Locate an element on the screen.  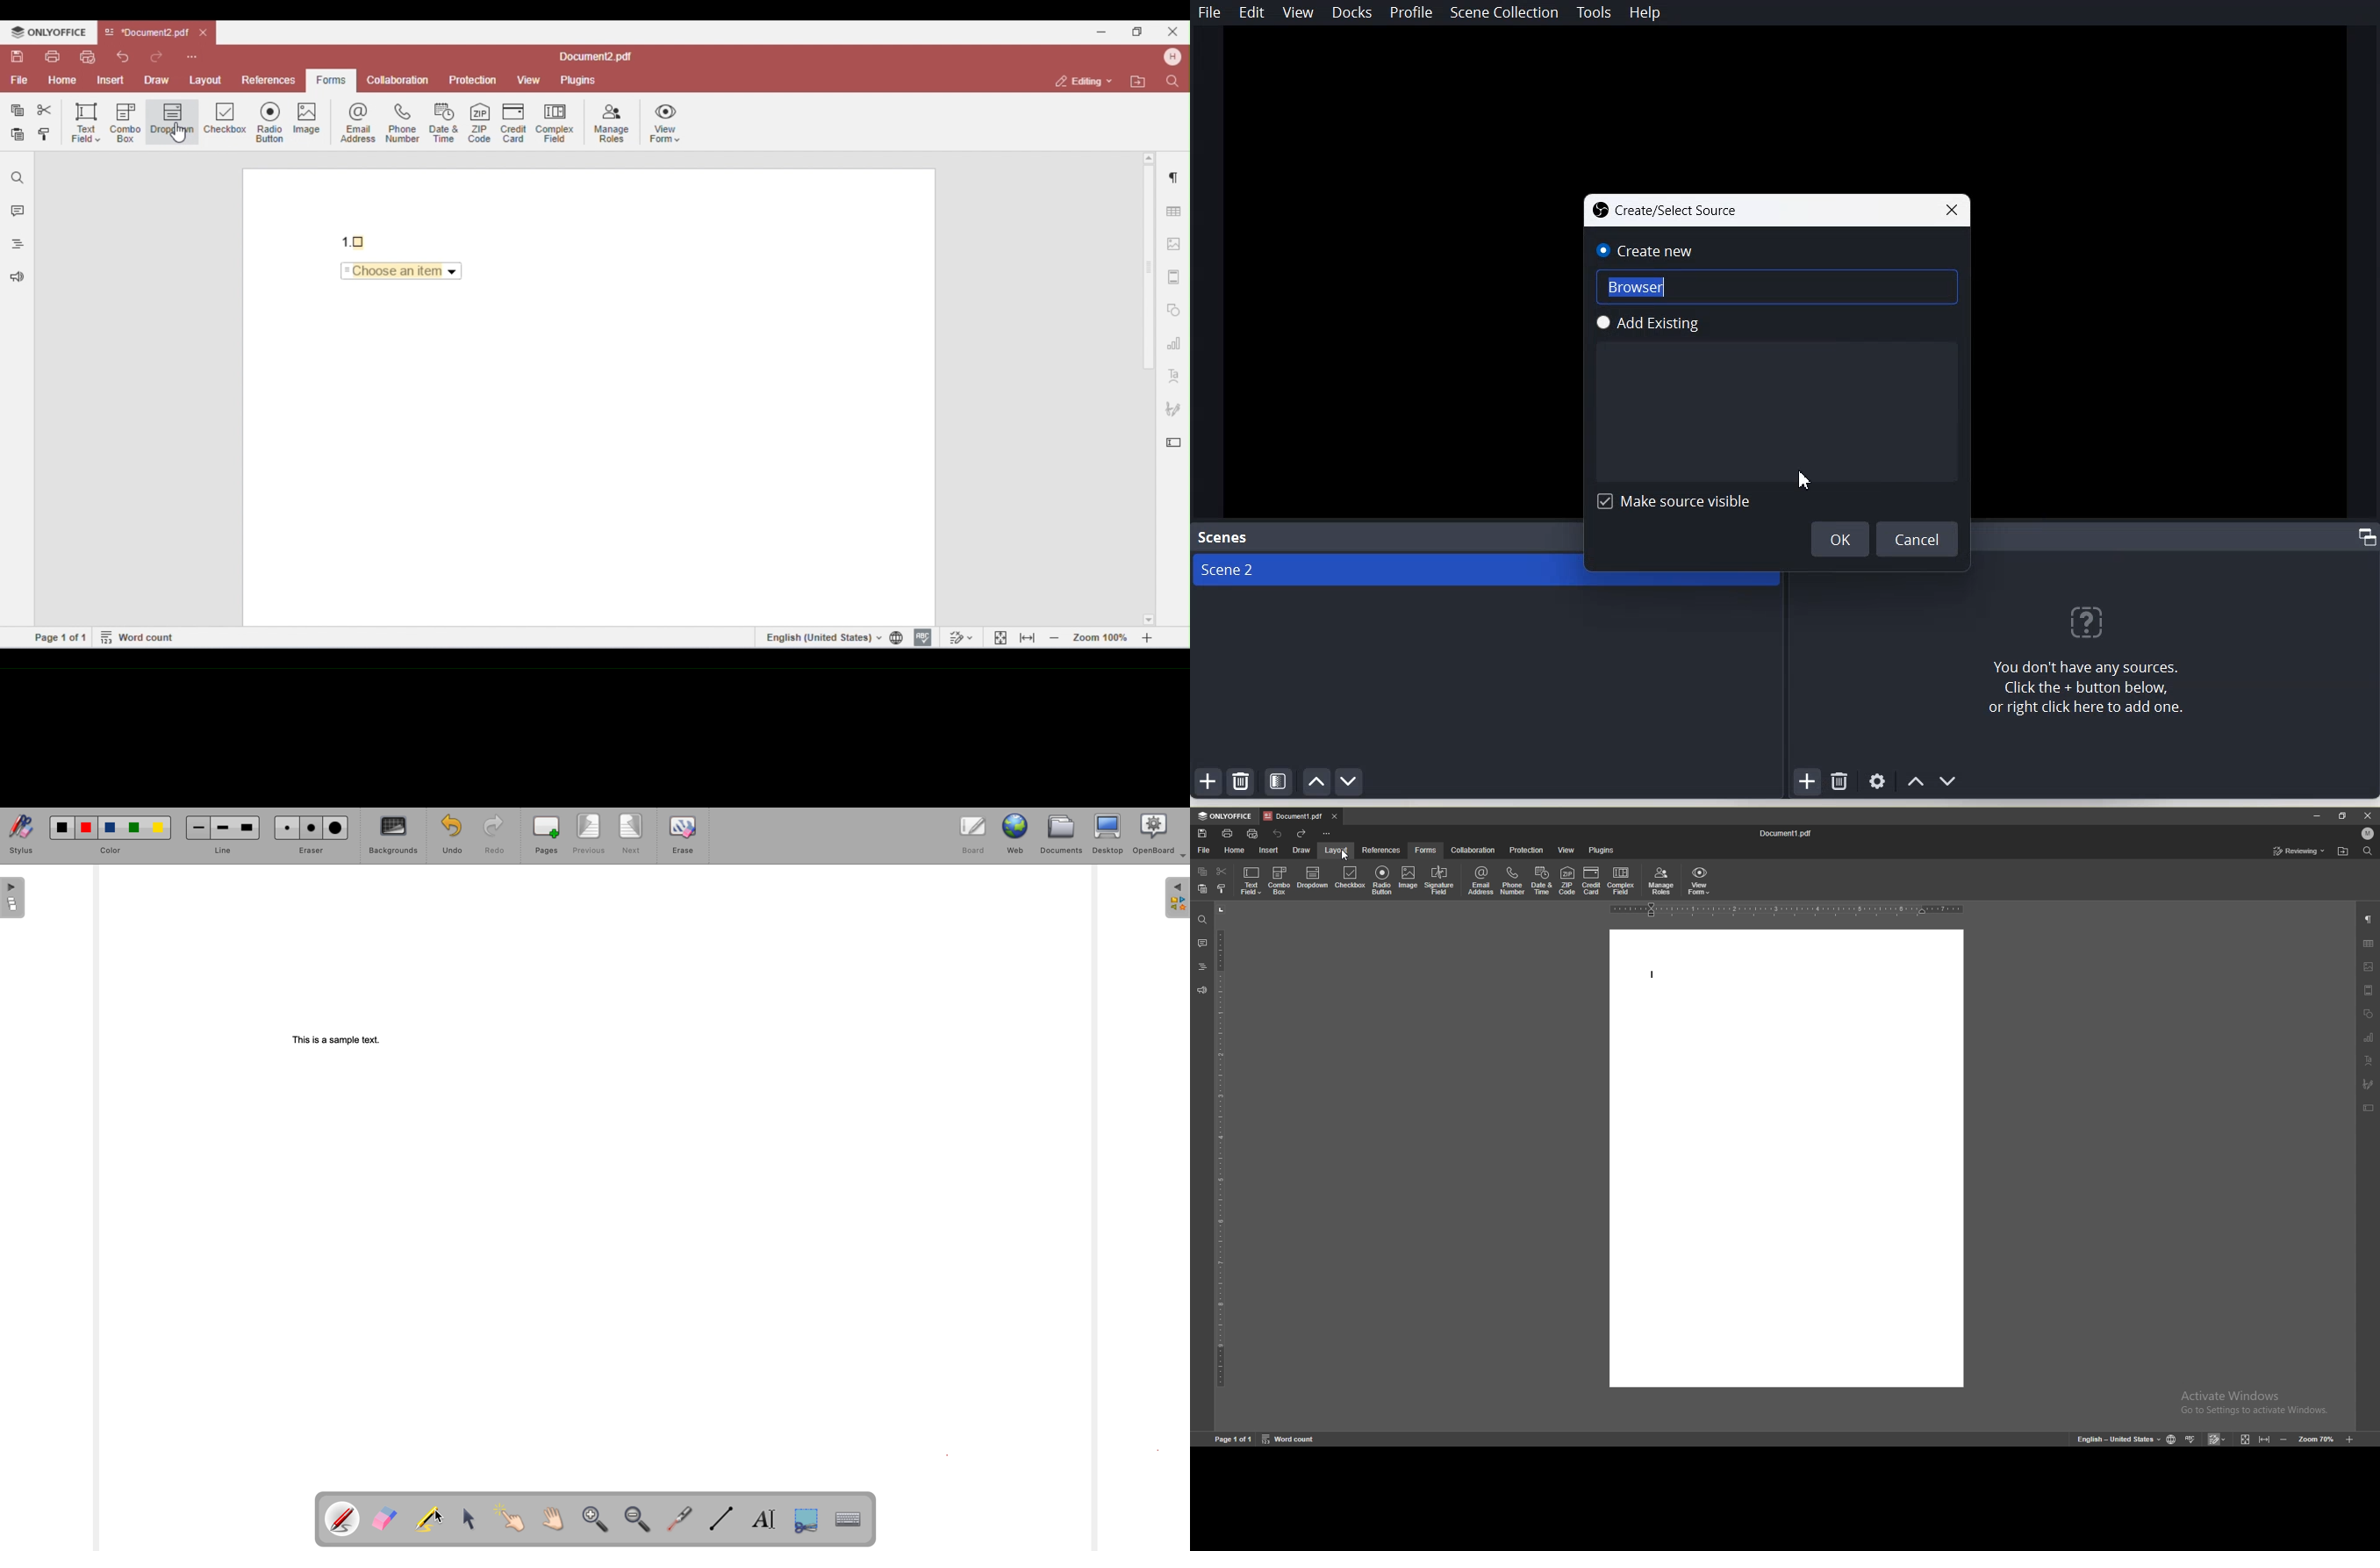
Color 3 is located at coordinates (111, 828).